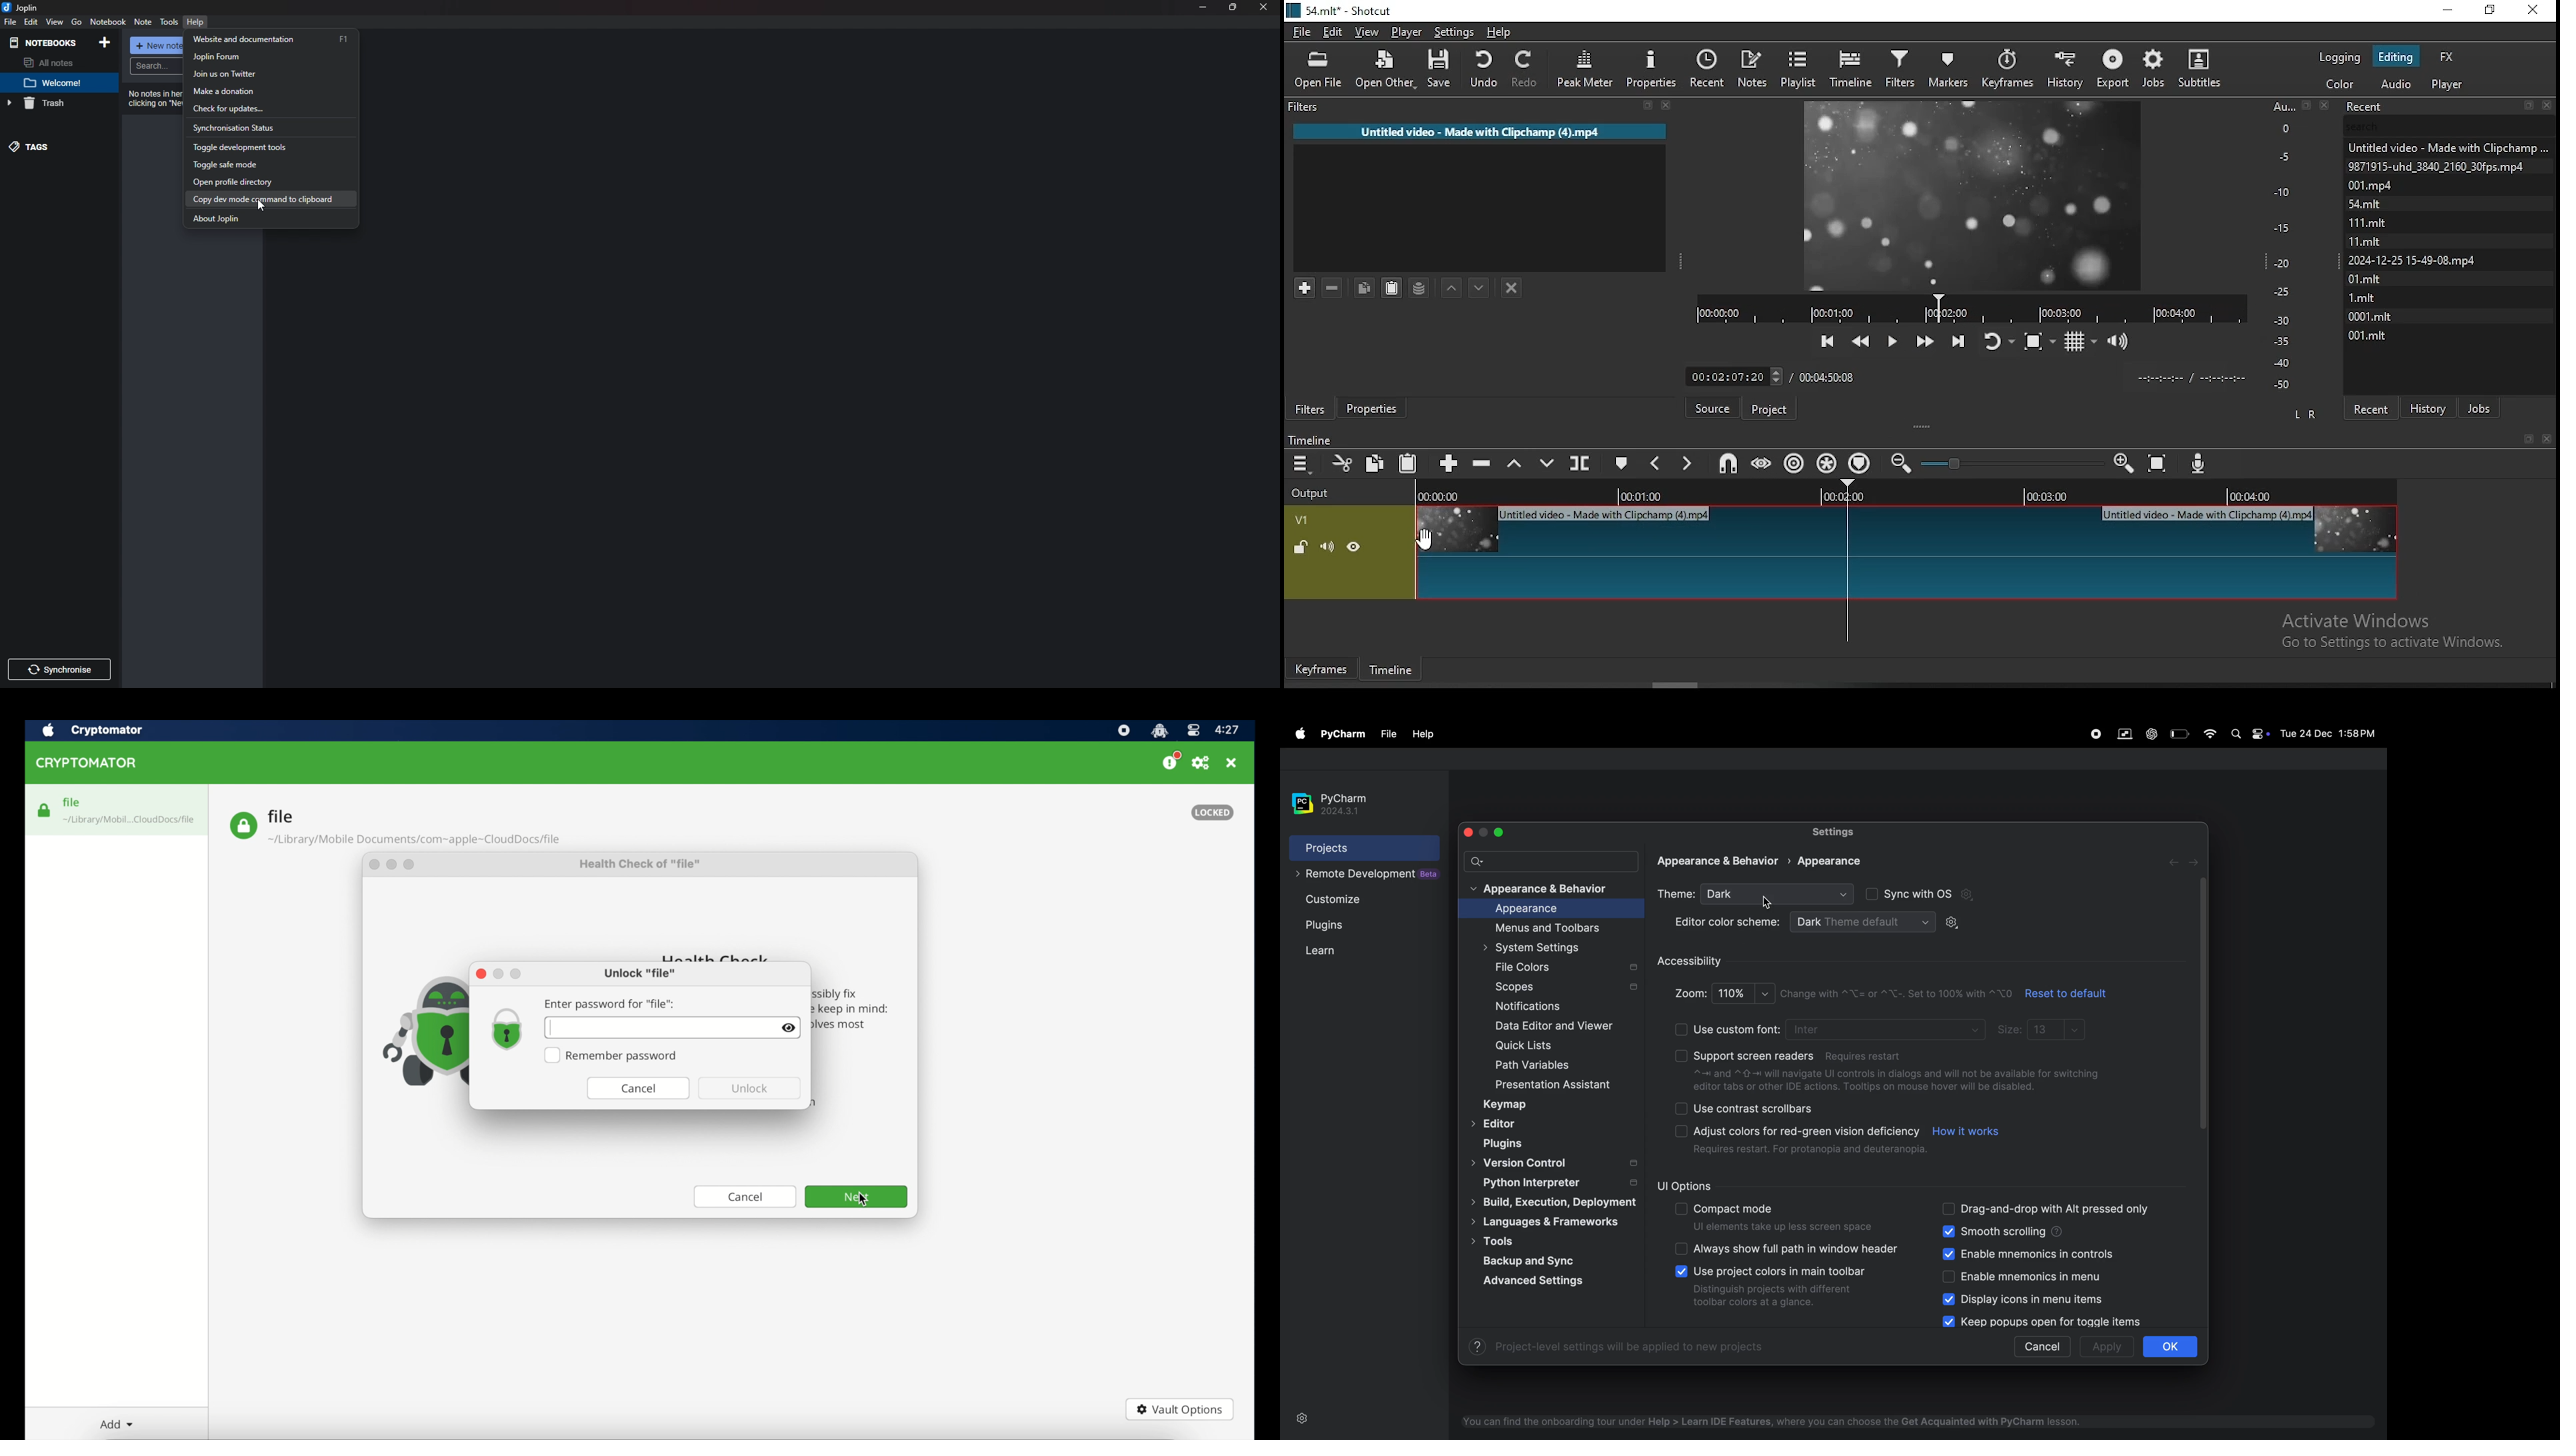 This screenshot has height=1456, width=2576. Describe the element at coordinates (143, 22) in the screenshot. I see `note` at that location.